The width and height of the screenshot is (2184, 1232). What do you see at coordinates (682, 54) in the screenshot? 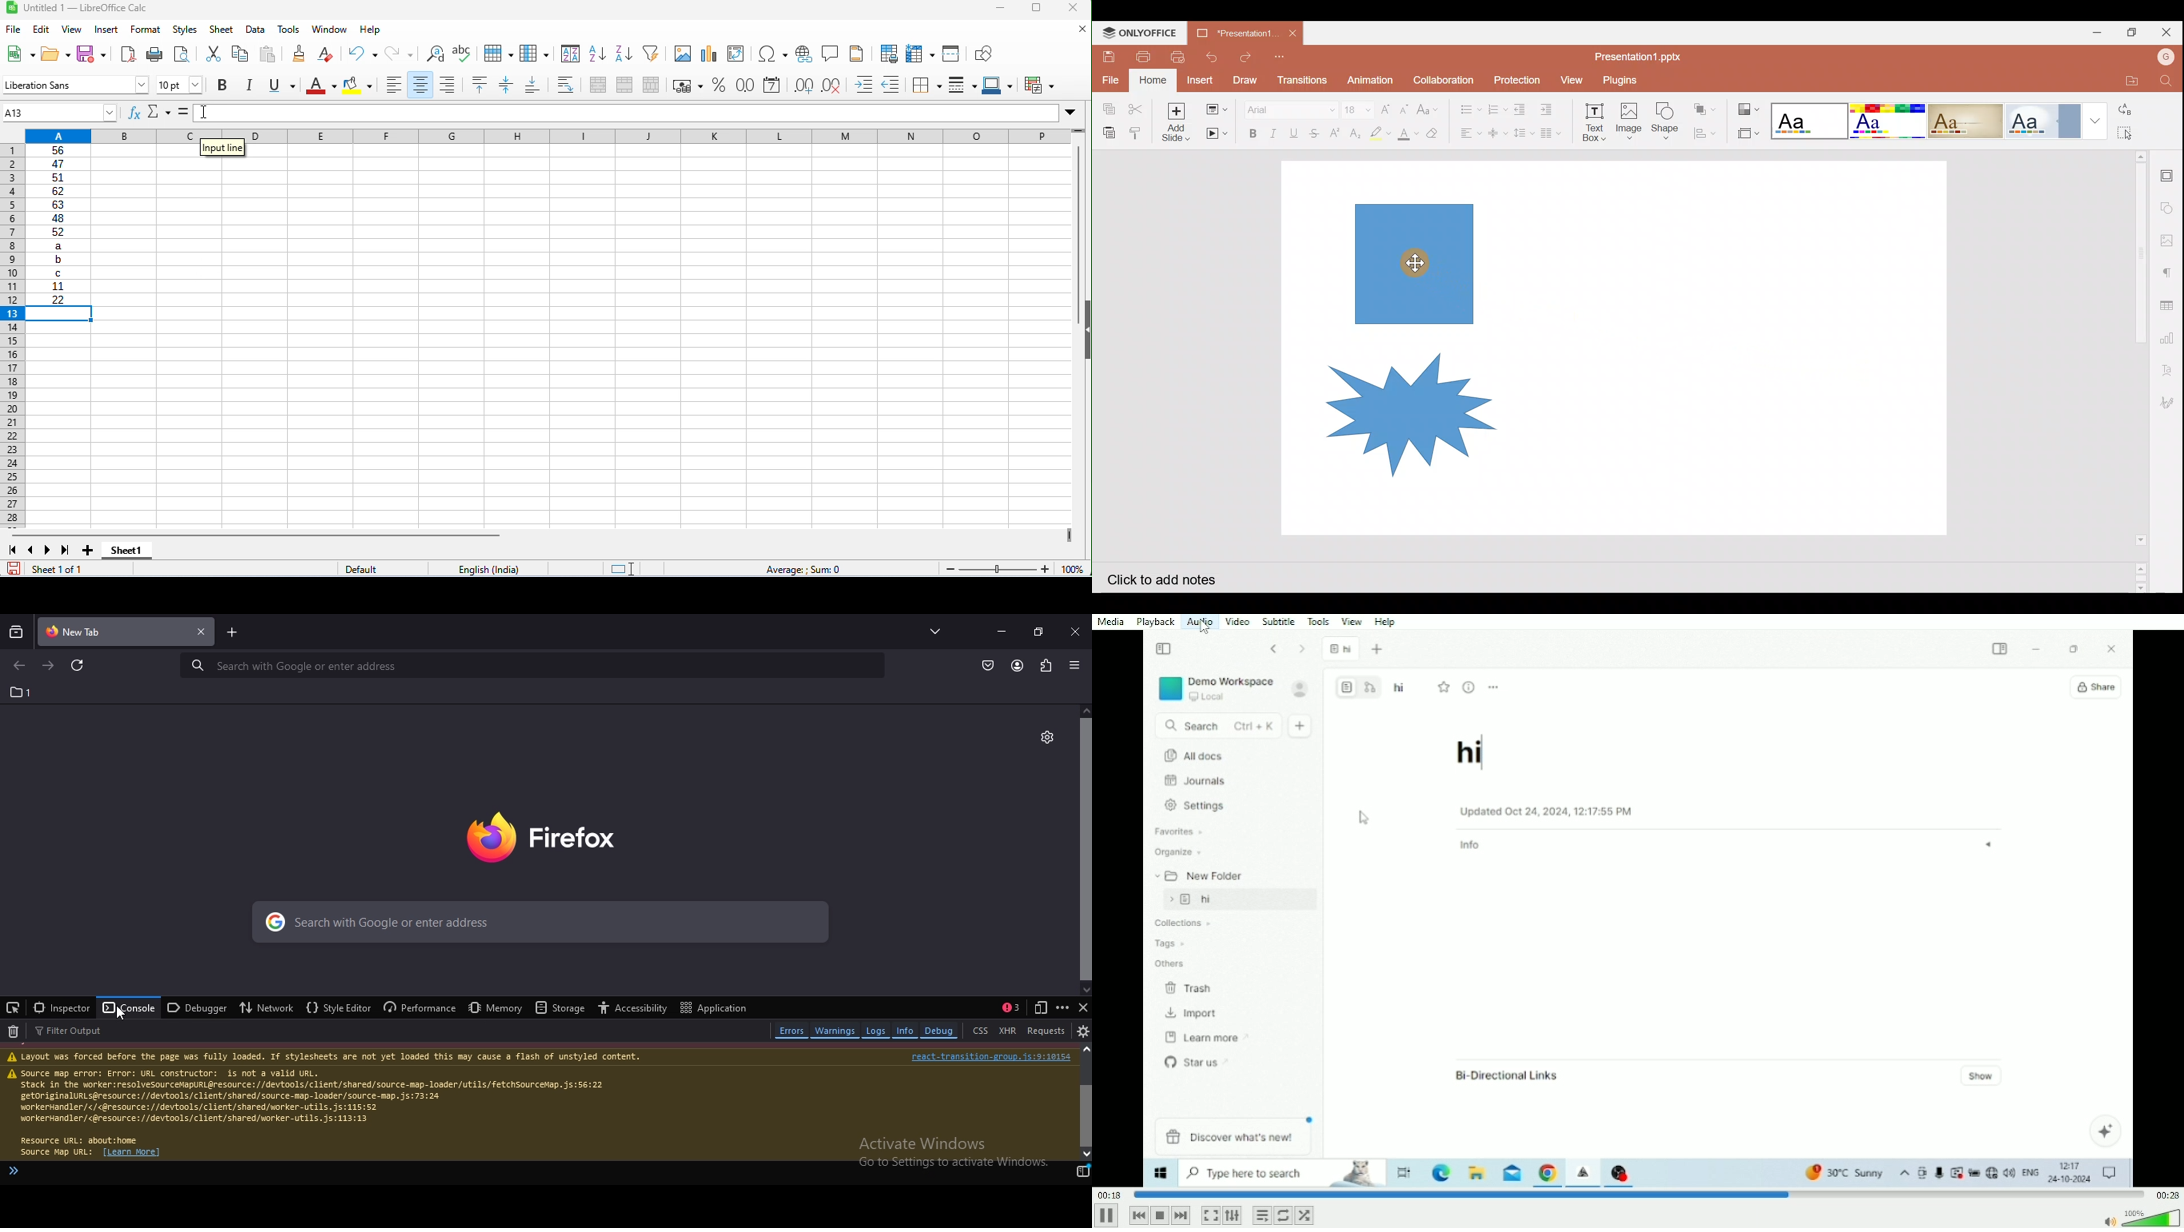
I see `insert image` at bounding box center [682, 54].